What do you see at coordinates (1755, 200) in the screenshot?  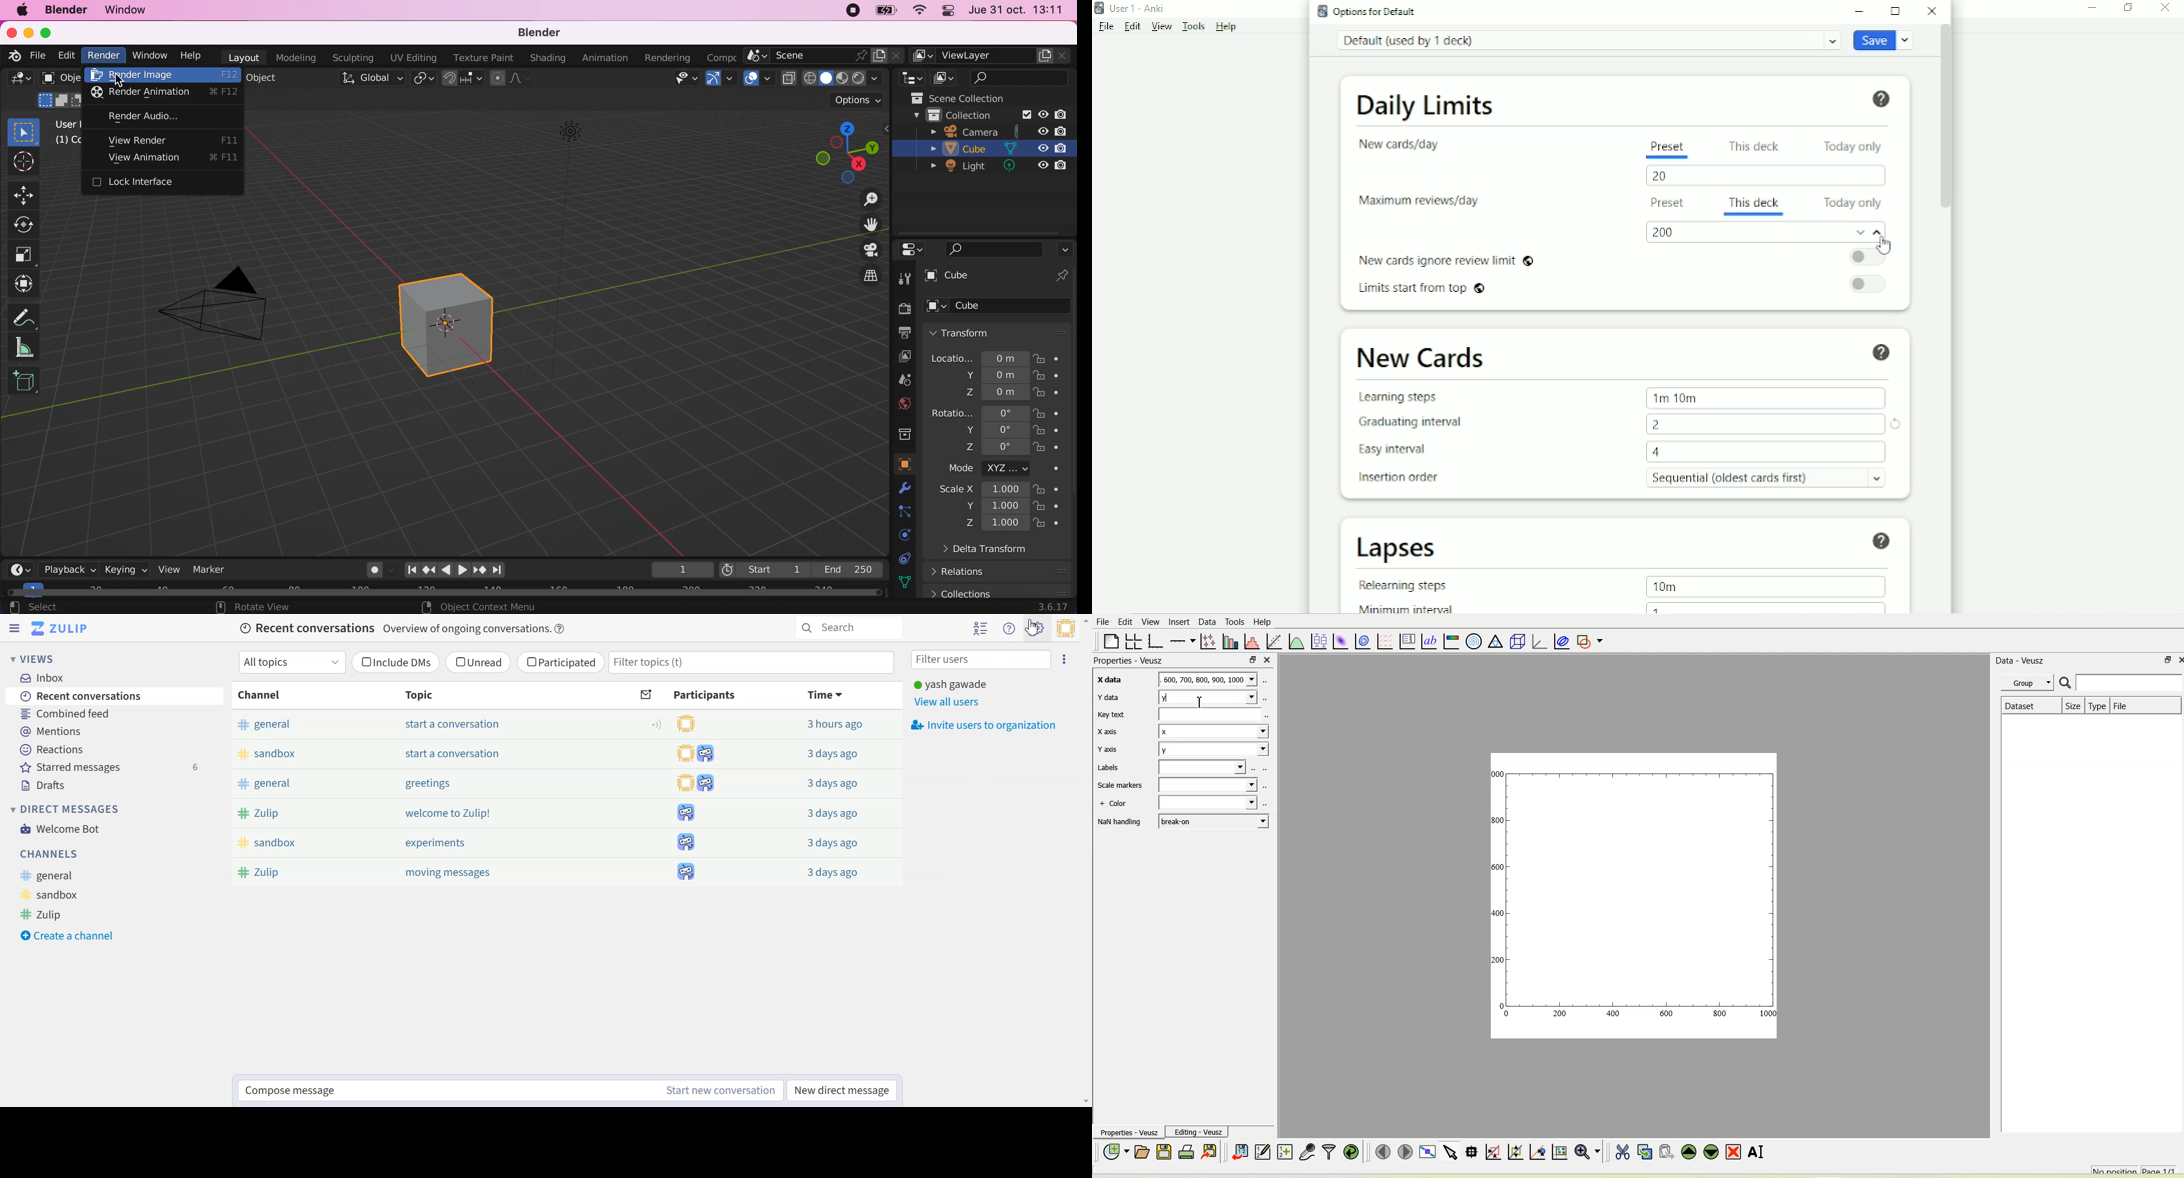 I see `This deck` at bounding box center [1755, 200].